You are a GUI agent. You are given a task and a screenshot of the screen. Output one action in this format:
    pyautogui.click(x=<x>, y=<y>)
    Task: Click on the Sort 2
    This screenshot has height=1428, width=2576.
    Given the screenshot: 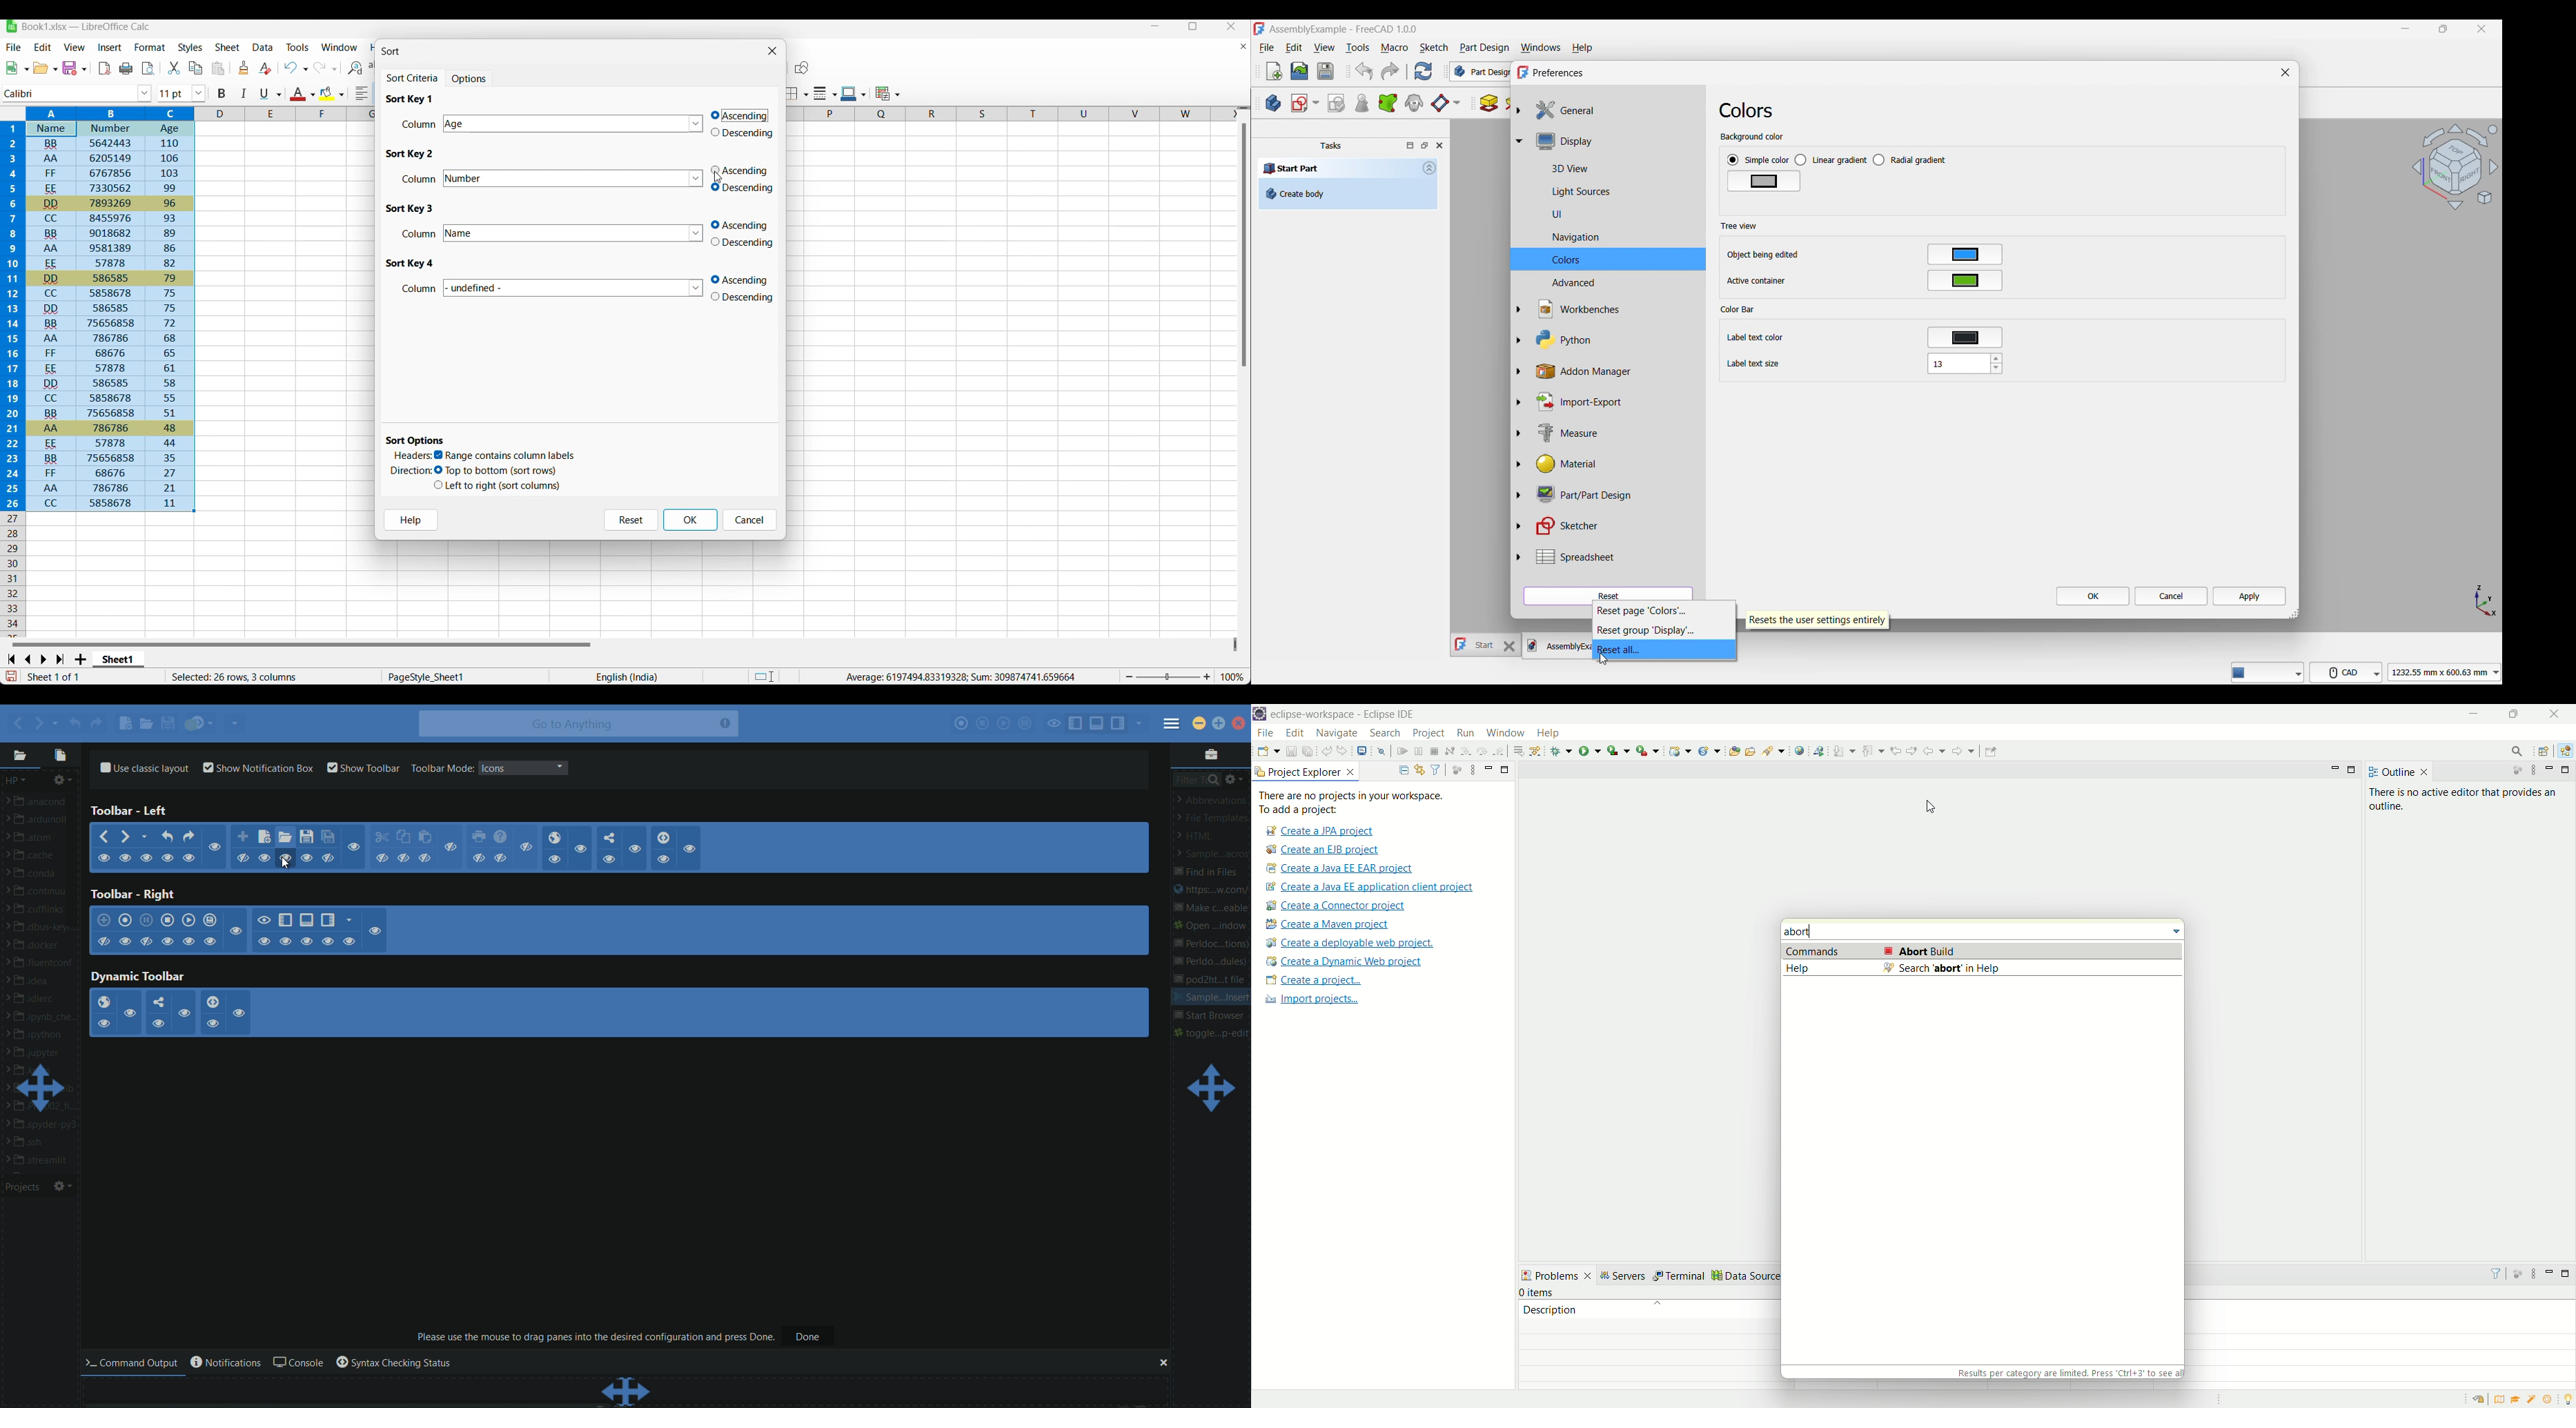 What is the action you would take?
    pyautogui.click(x=412, y=154)
    